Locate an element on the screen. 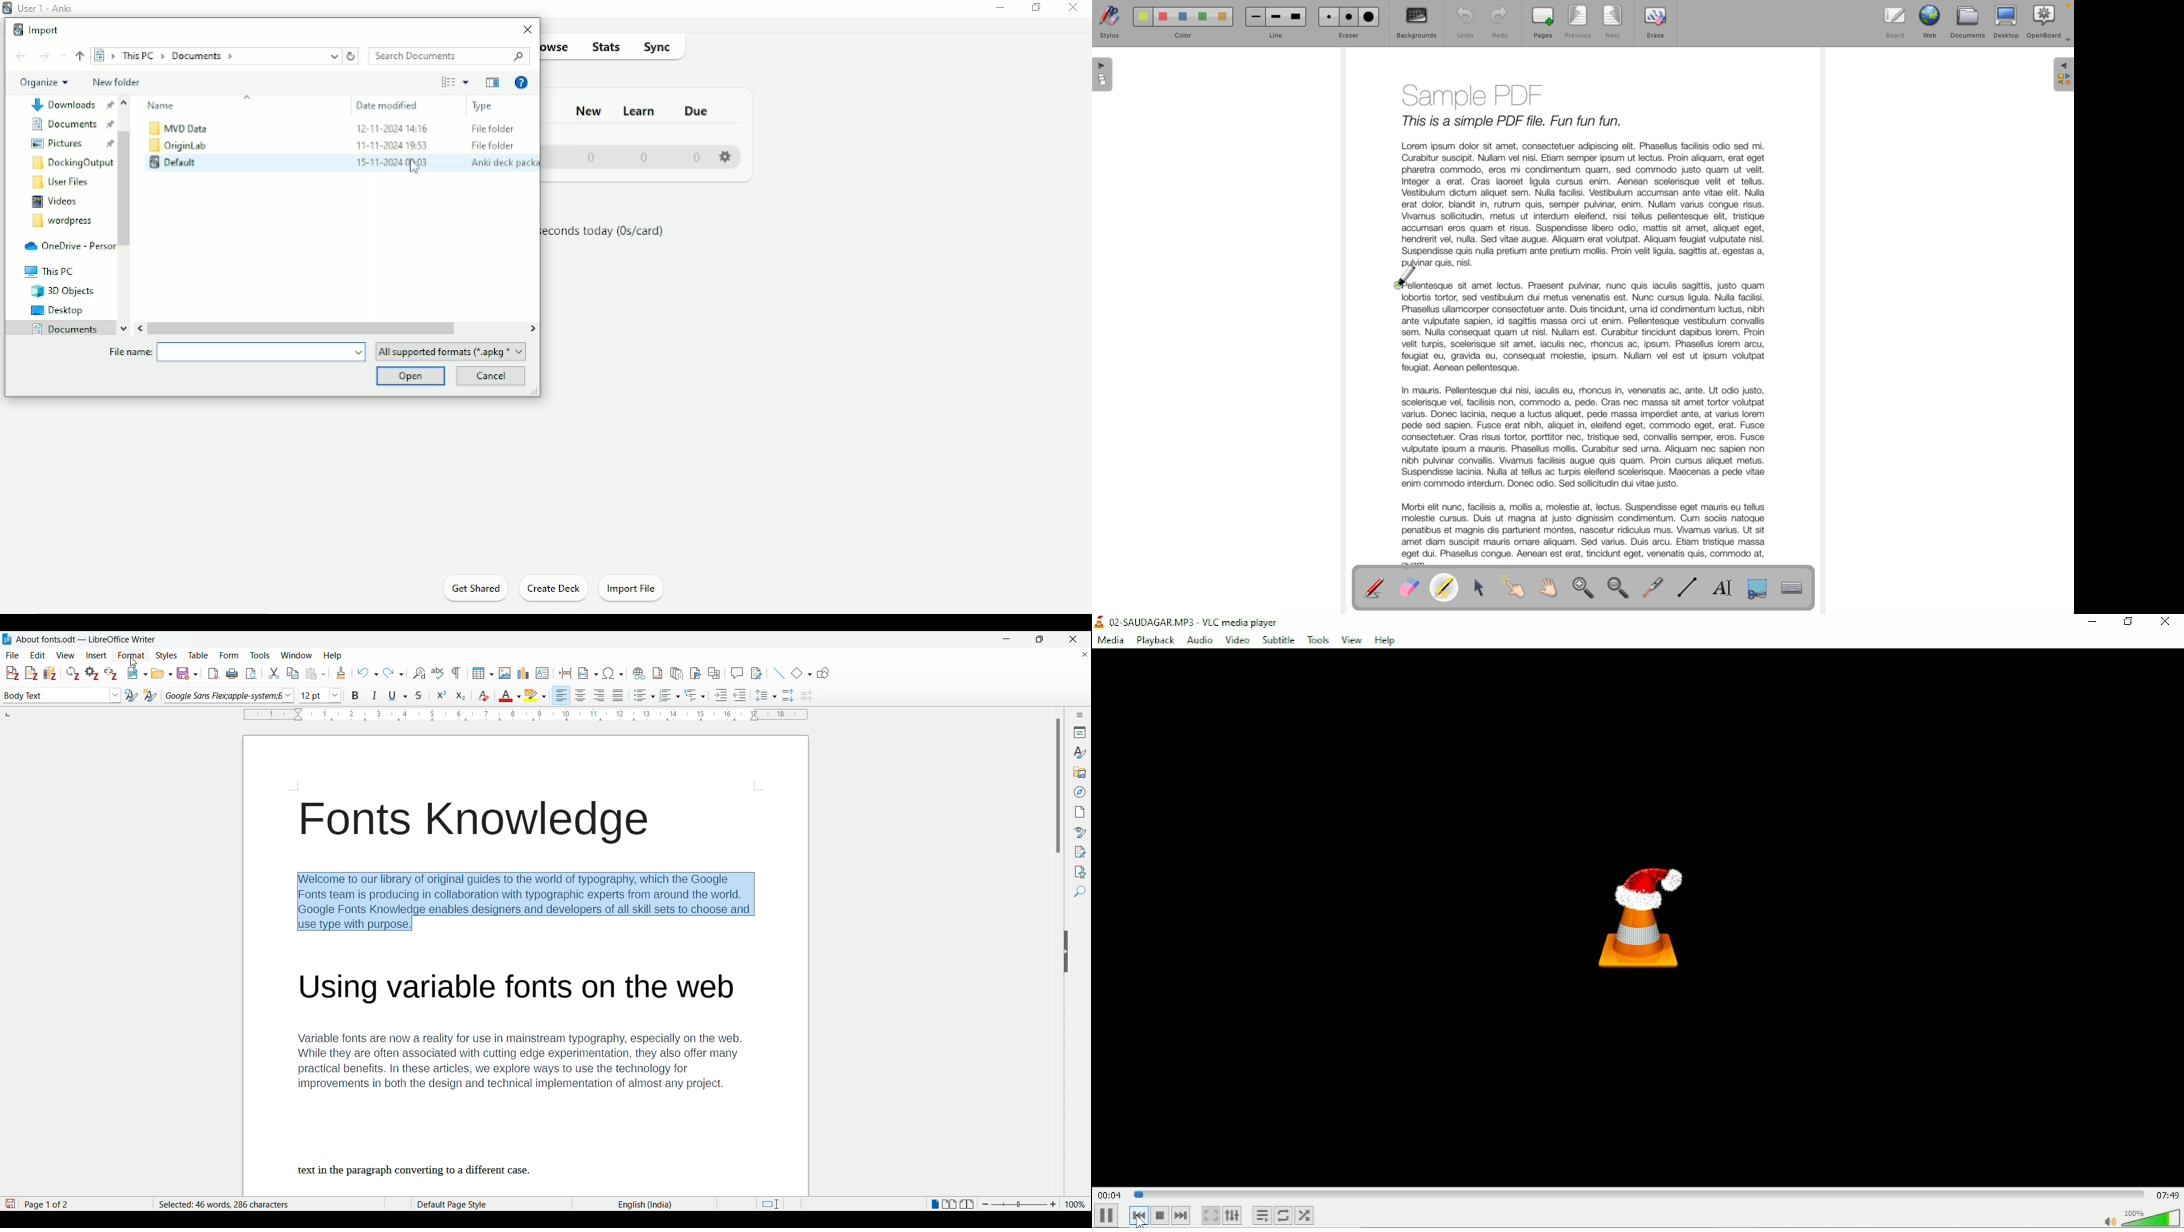 This screenshot has height=1232, width=2184. Show the previous pane is located at coordinates (492, 83).